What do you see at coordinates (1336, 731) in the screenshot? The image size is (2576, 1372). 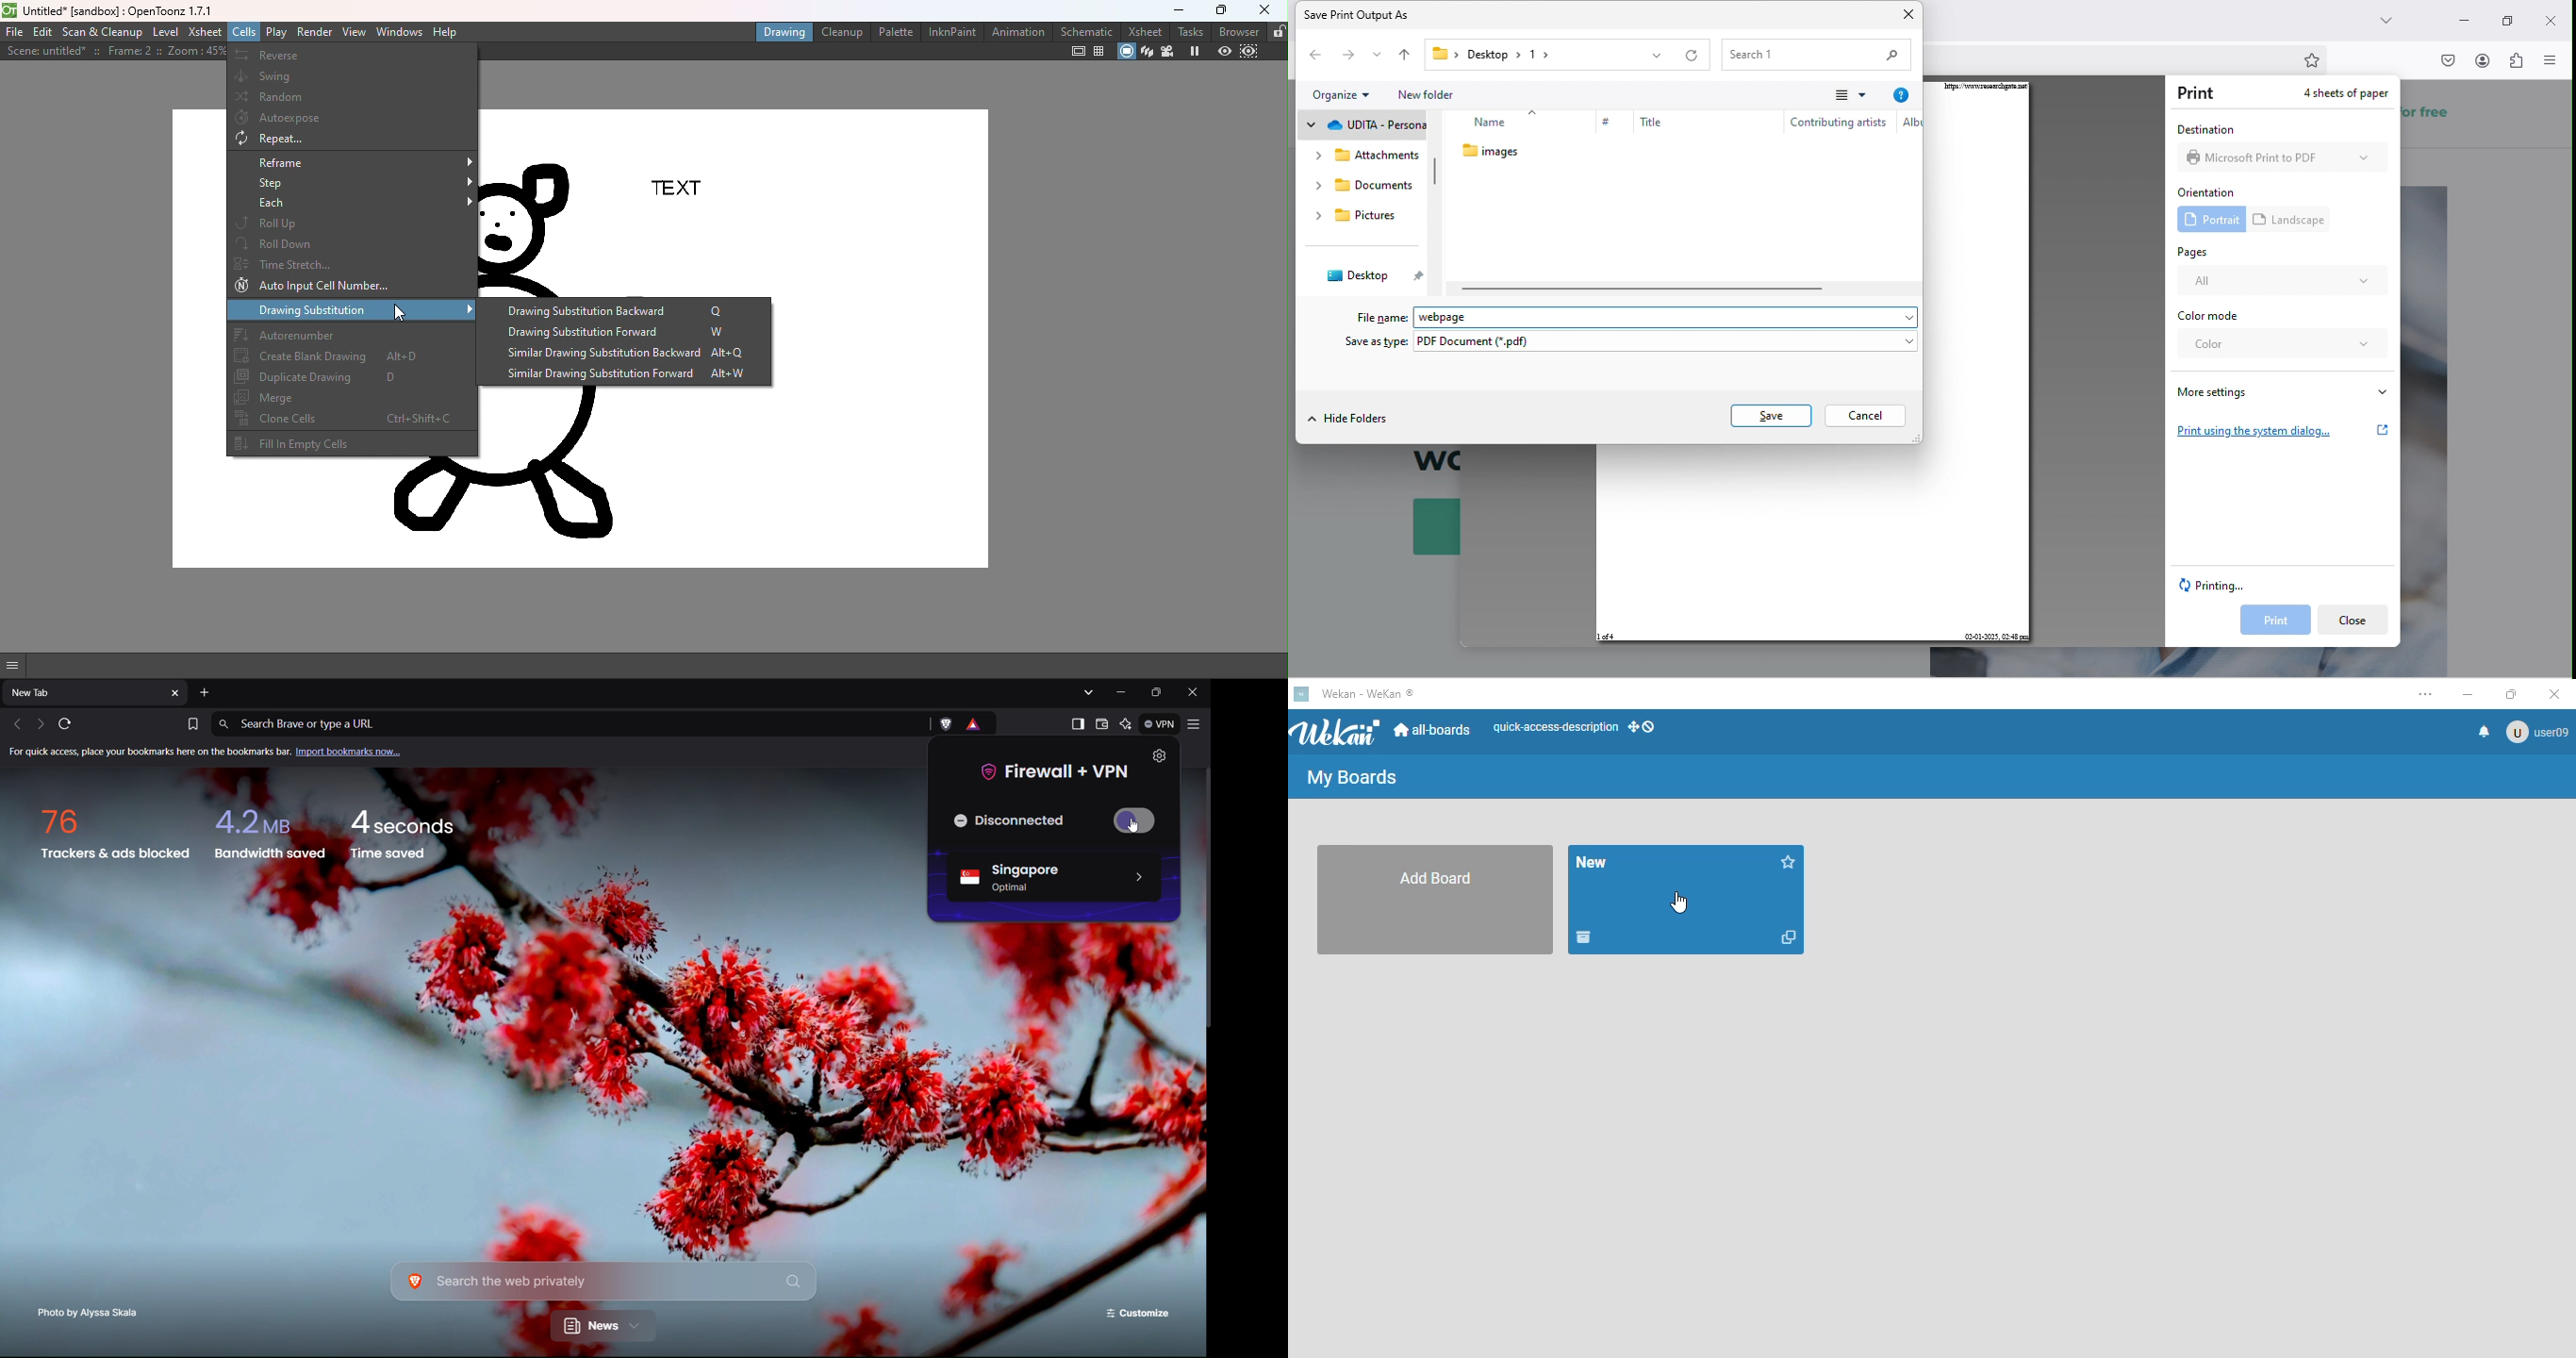 I see `wekan` at bounding box center [1336, 731].